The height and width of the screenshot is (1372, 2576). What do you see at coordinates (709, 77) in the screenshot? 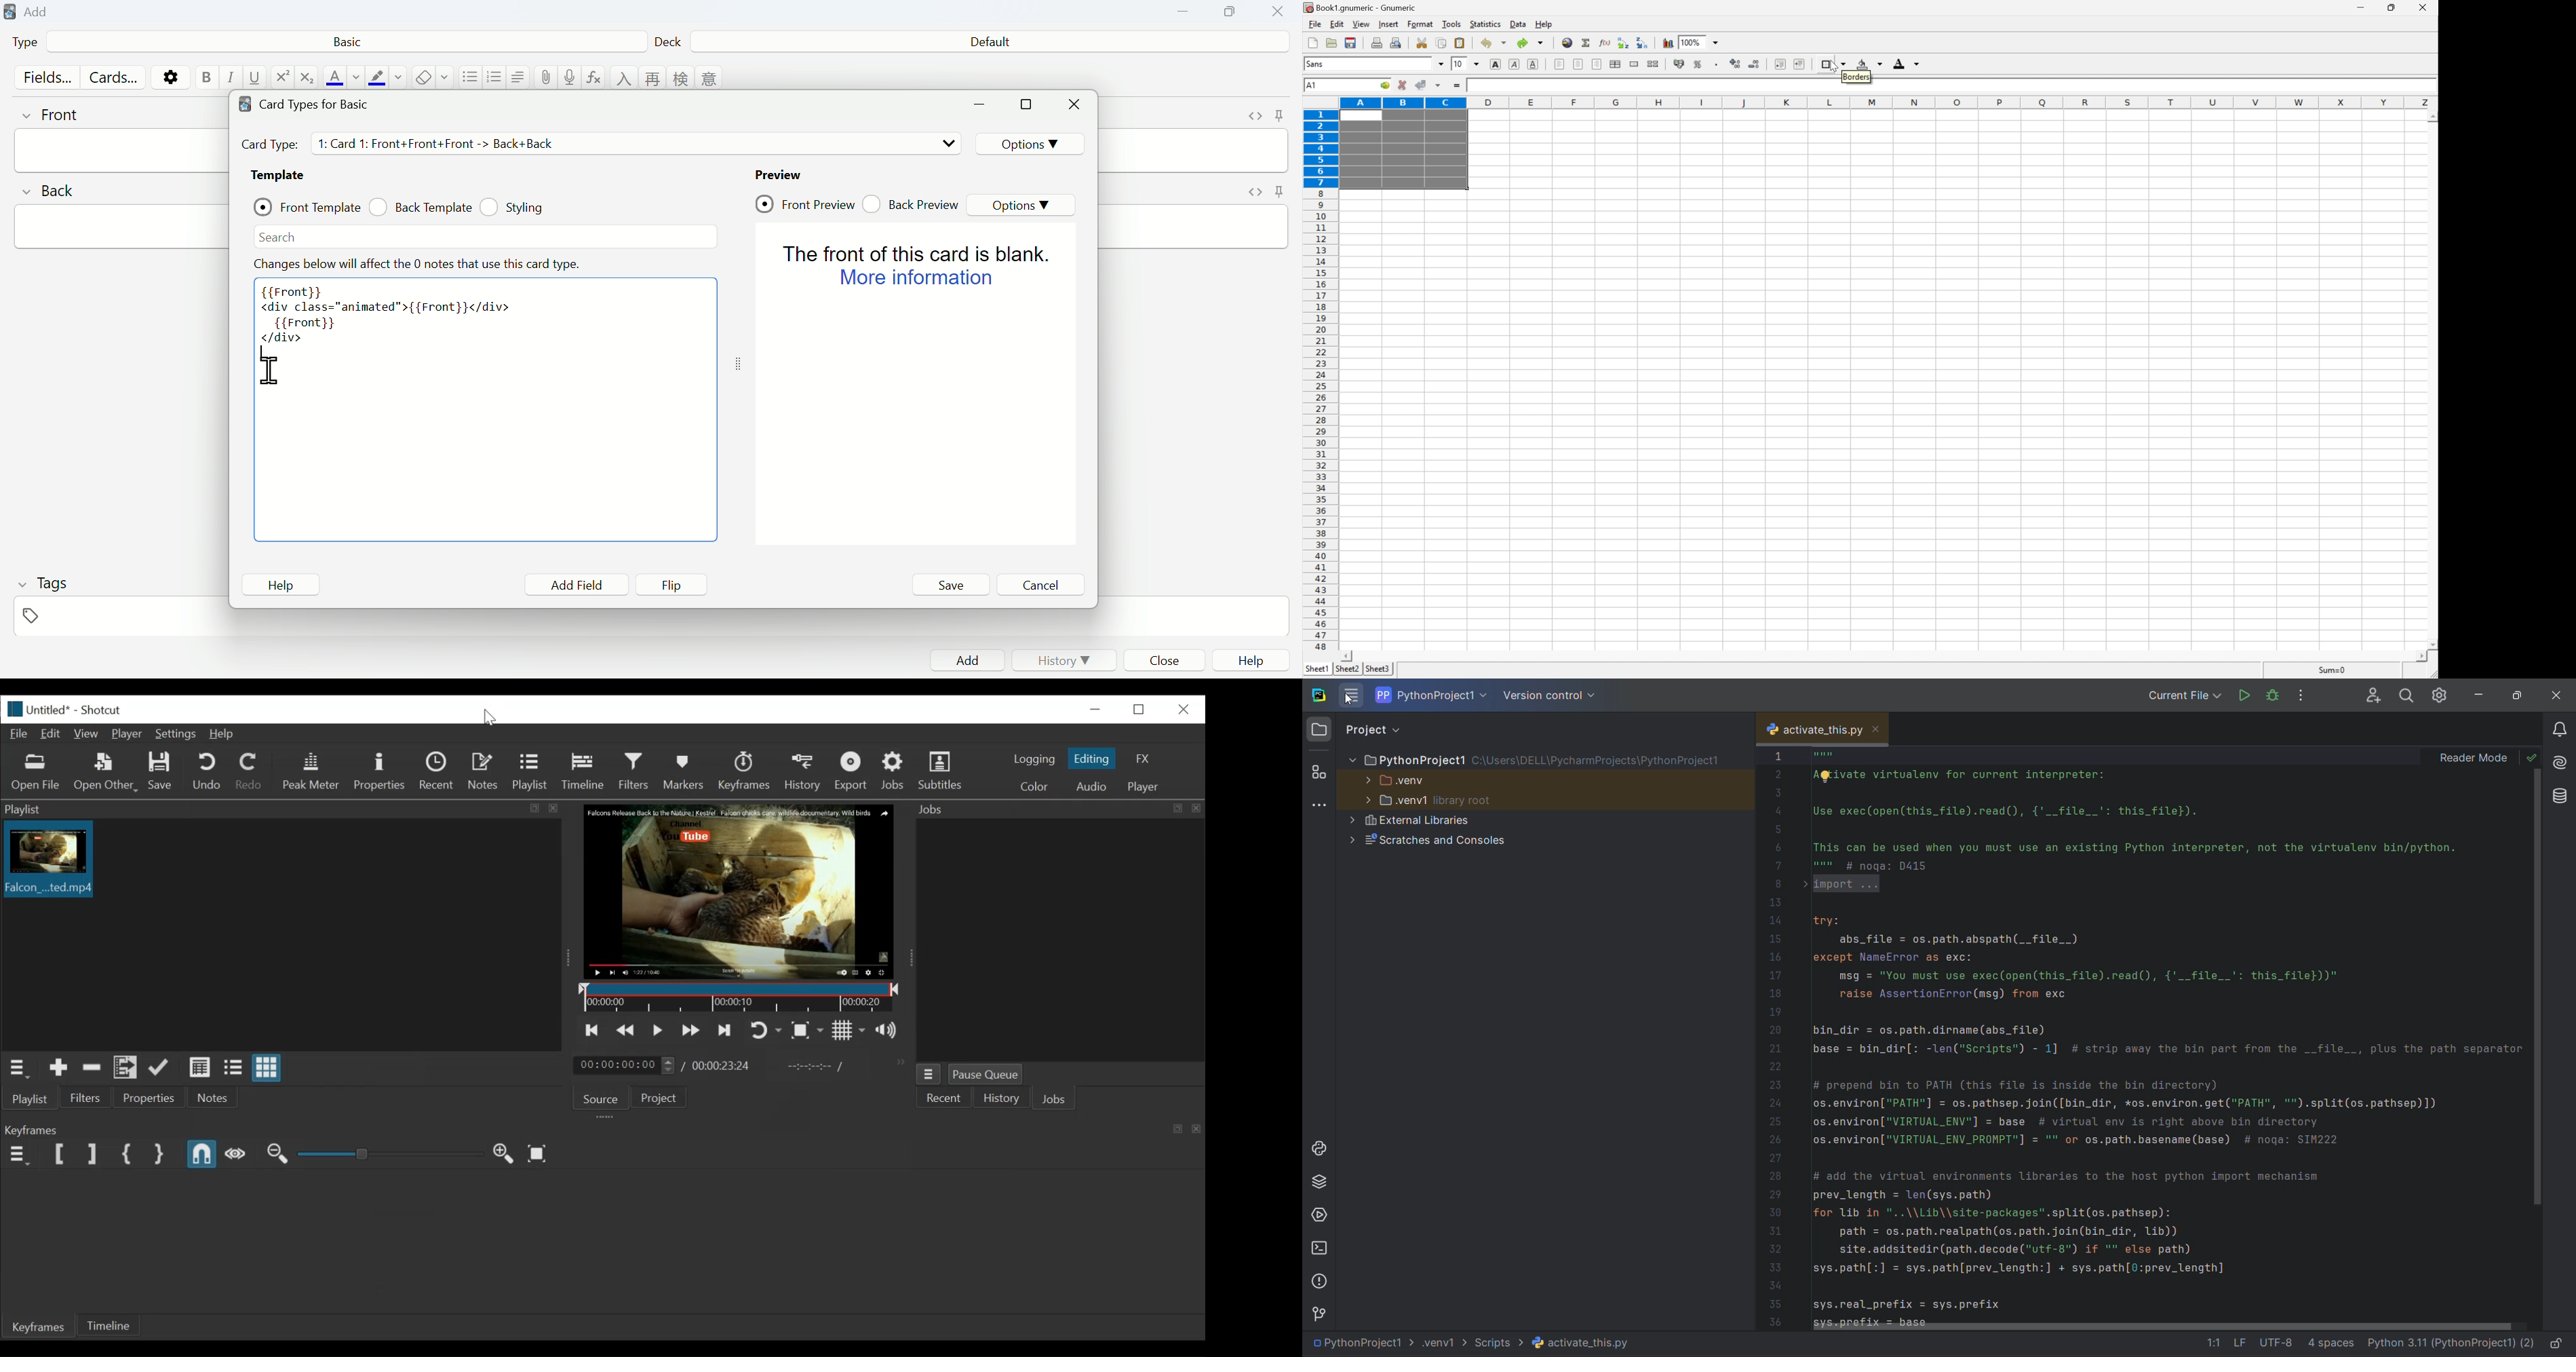
I see `language` at bounding box center [709, 77].